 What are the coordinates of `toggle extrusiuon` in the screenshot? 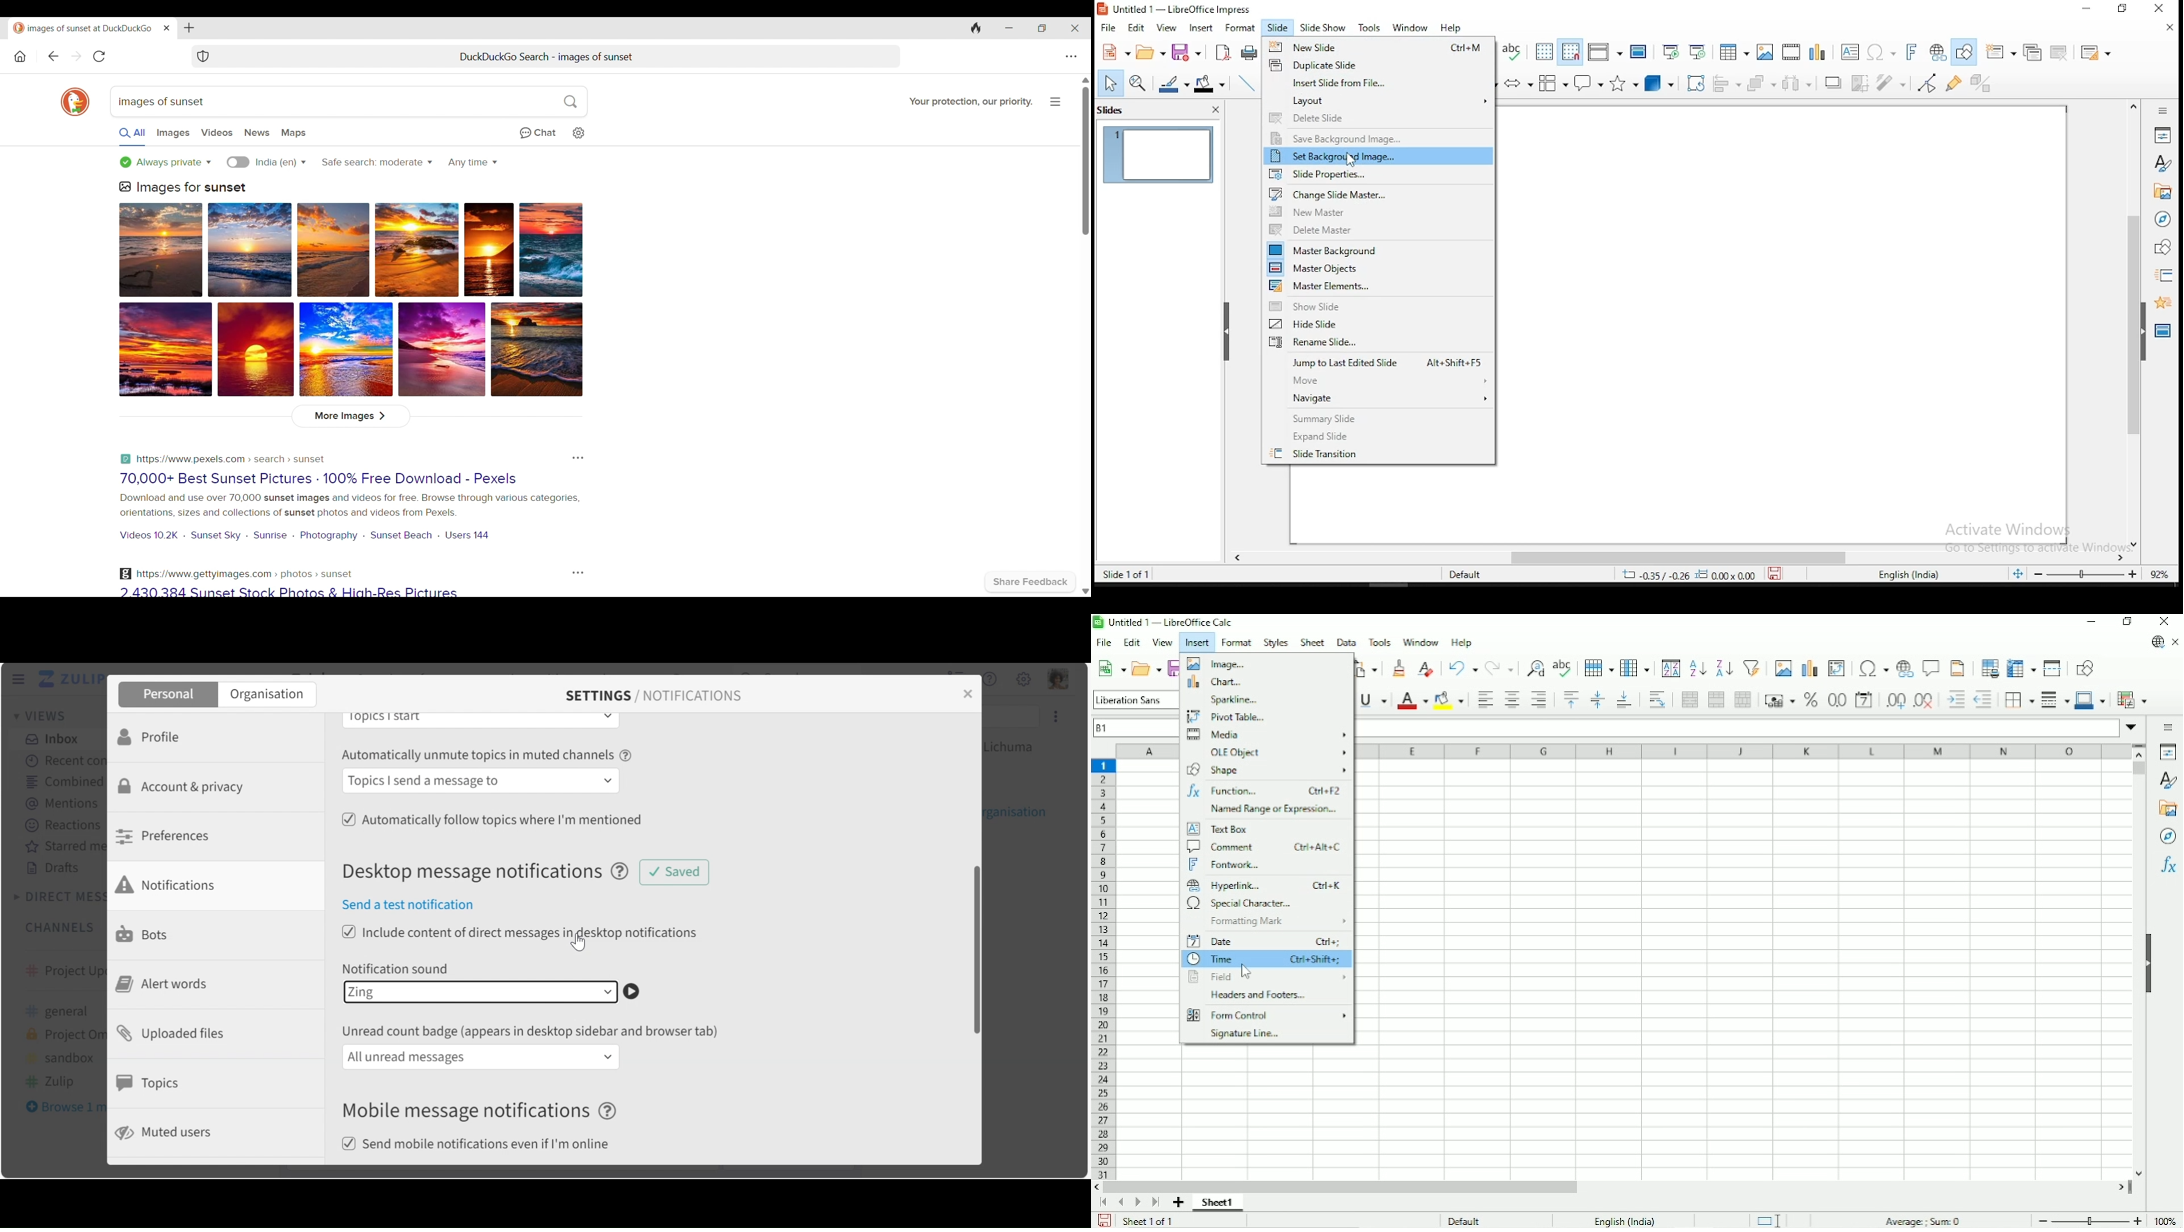 It's located at (1984, 82).